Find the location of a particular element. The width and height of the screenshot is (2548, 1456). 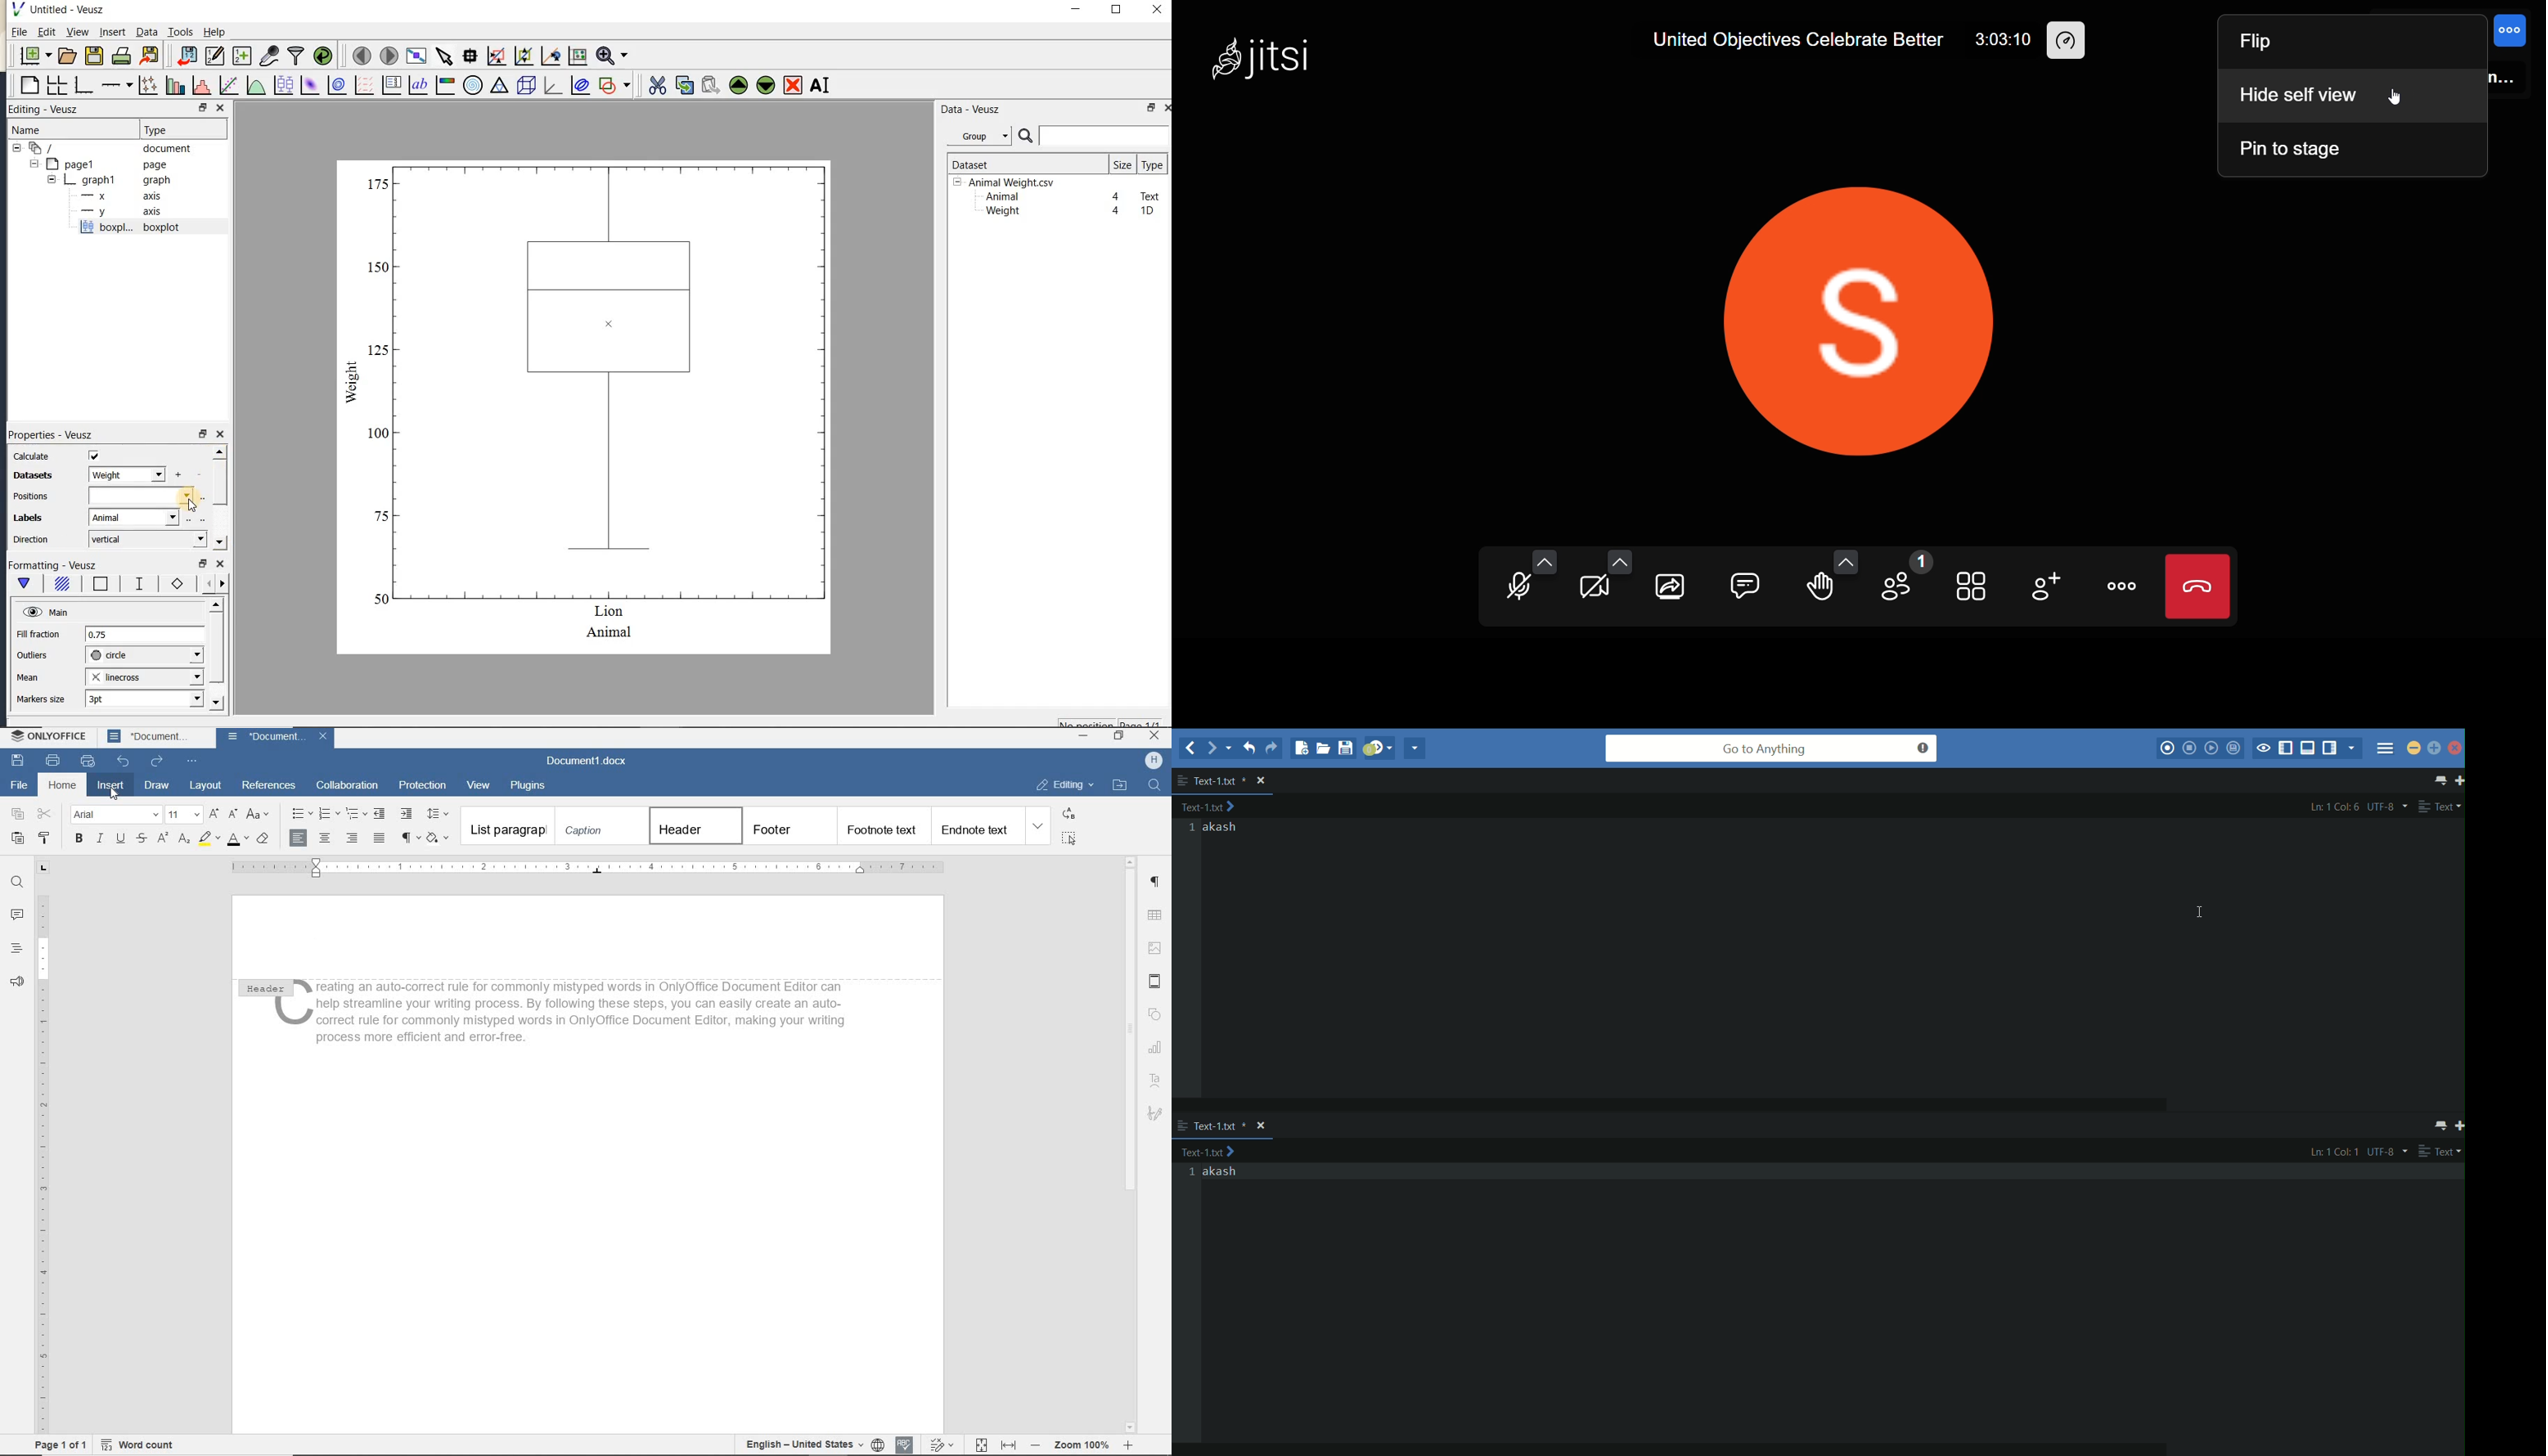

SUBSCRIPT is located at coordinates (184, 840).